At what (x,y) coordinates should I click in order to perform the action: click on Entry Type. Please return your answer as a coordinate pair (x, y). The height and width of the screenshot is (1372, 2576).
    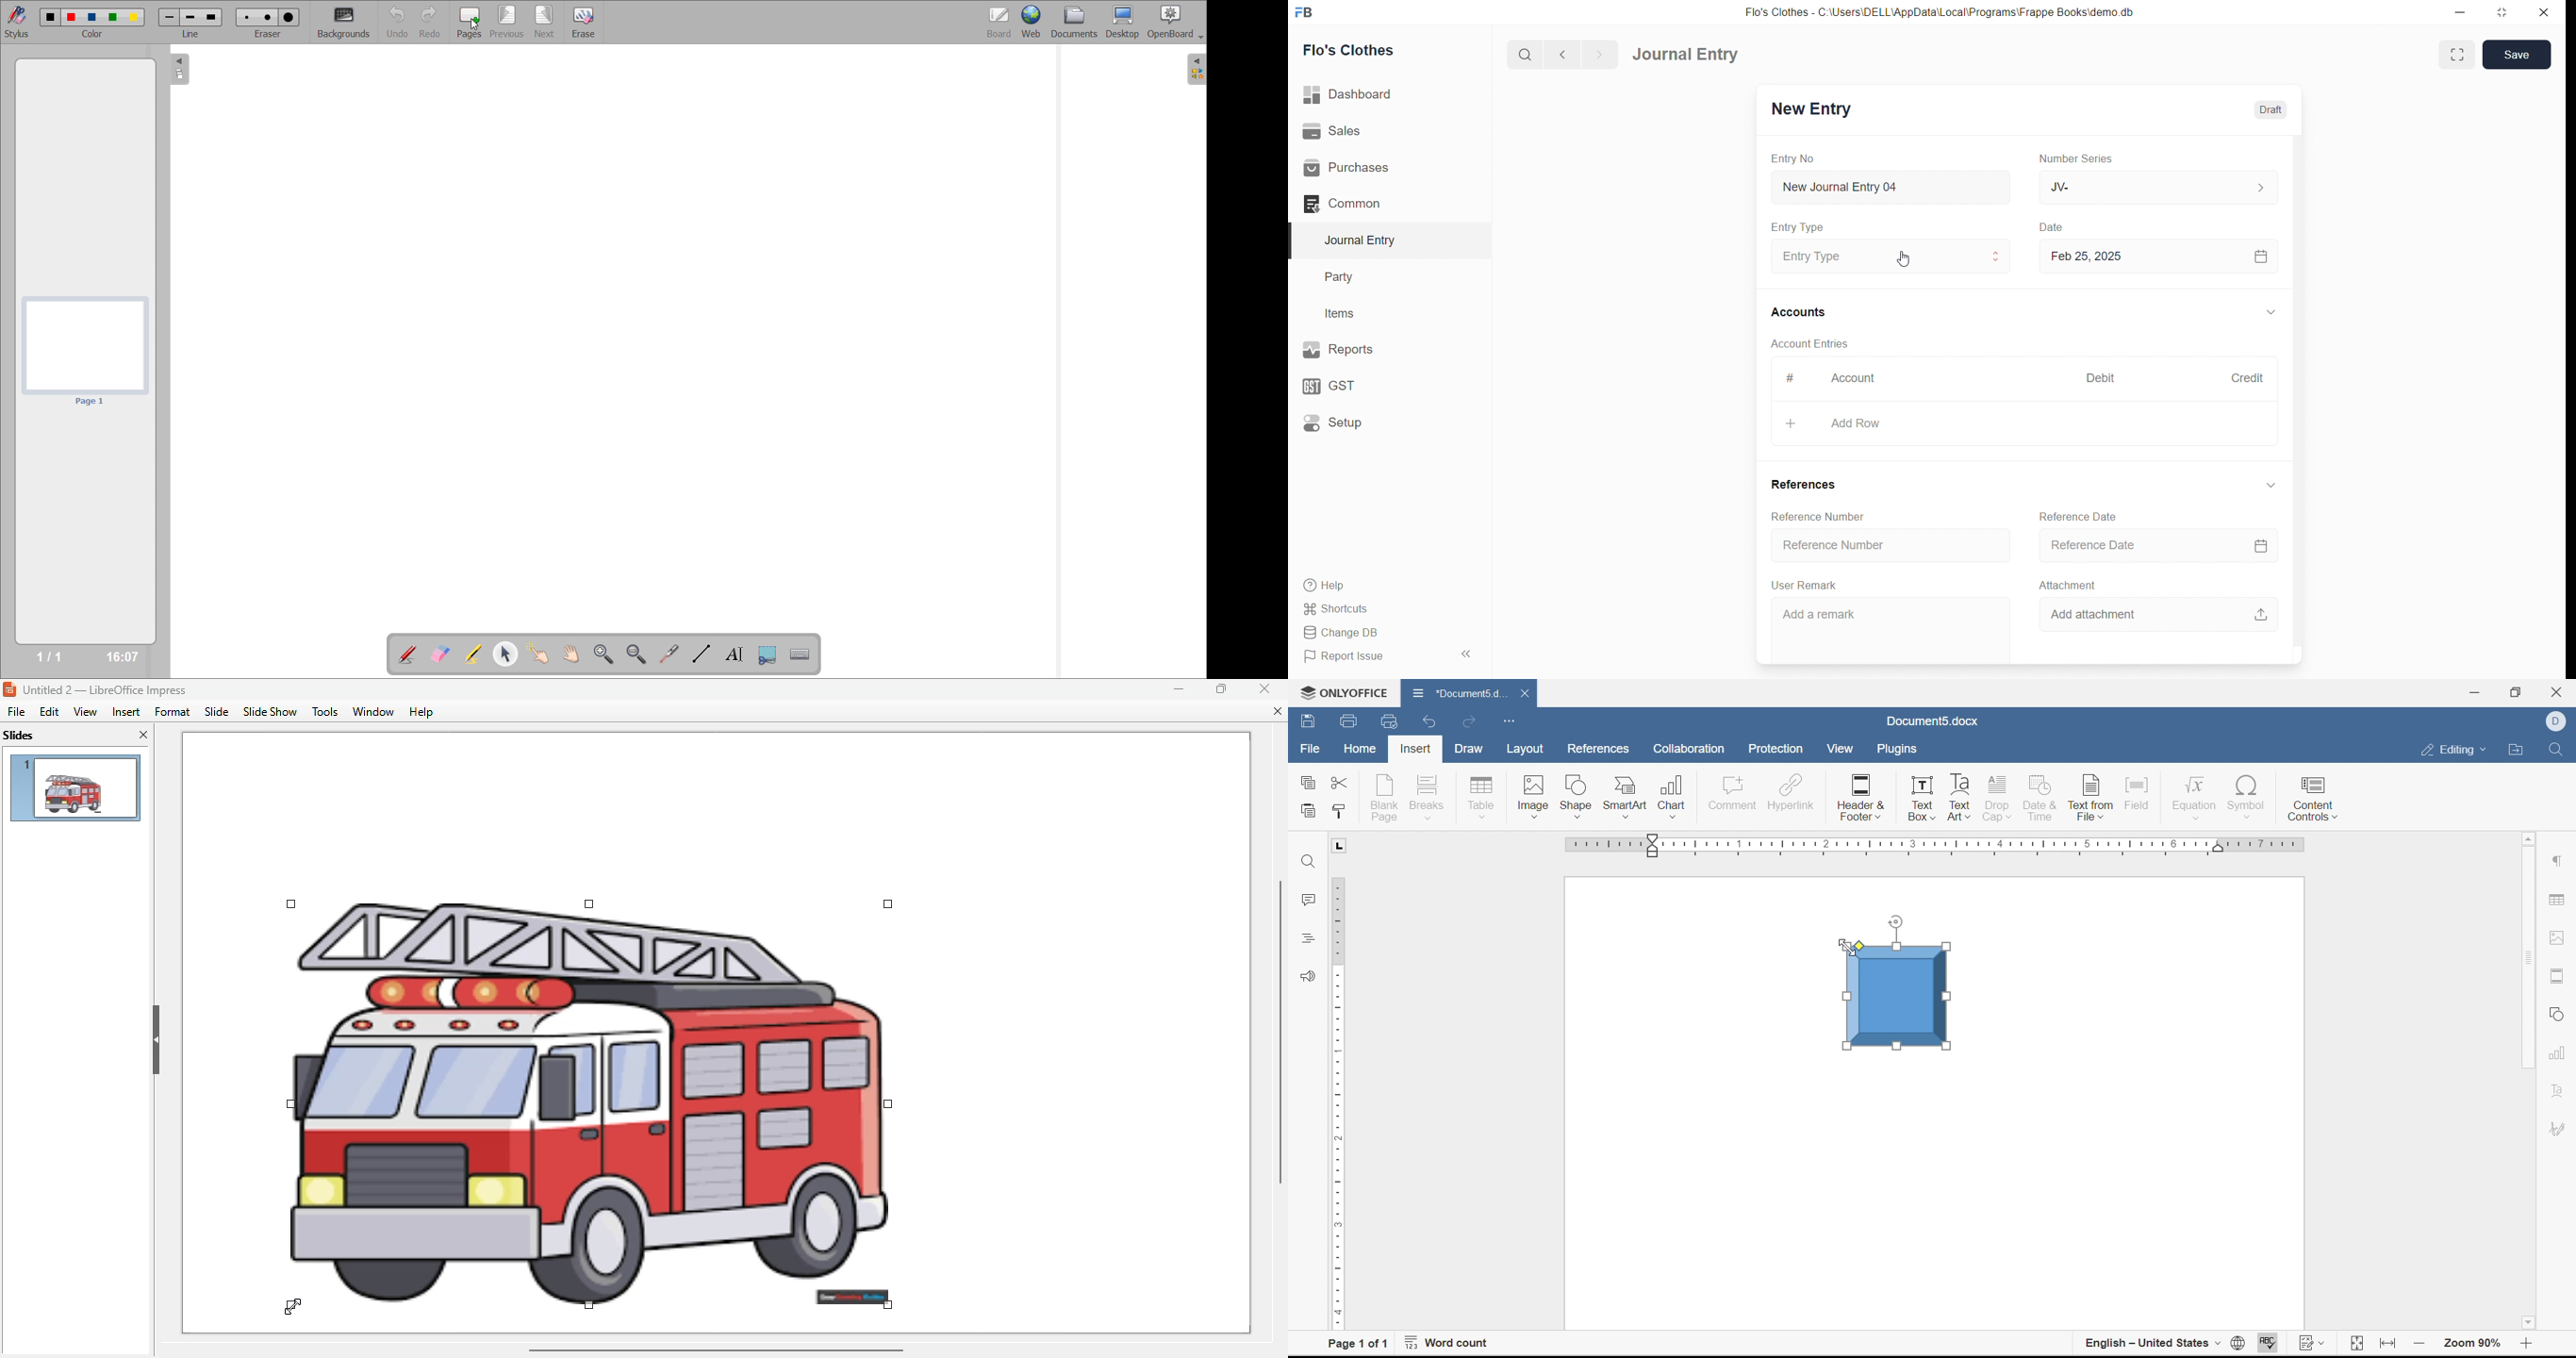
    Looking at the image, I should click on (1798, 227).